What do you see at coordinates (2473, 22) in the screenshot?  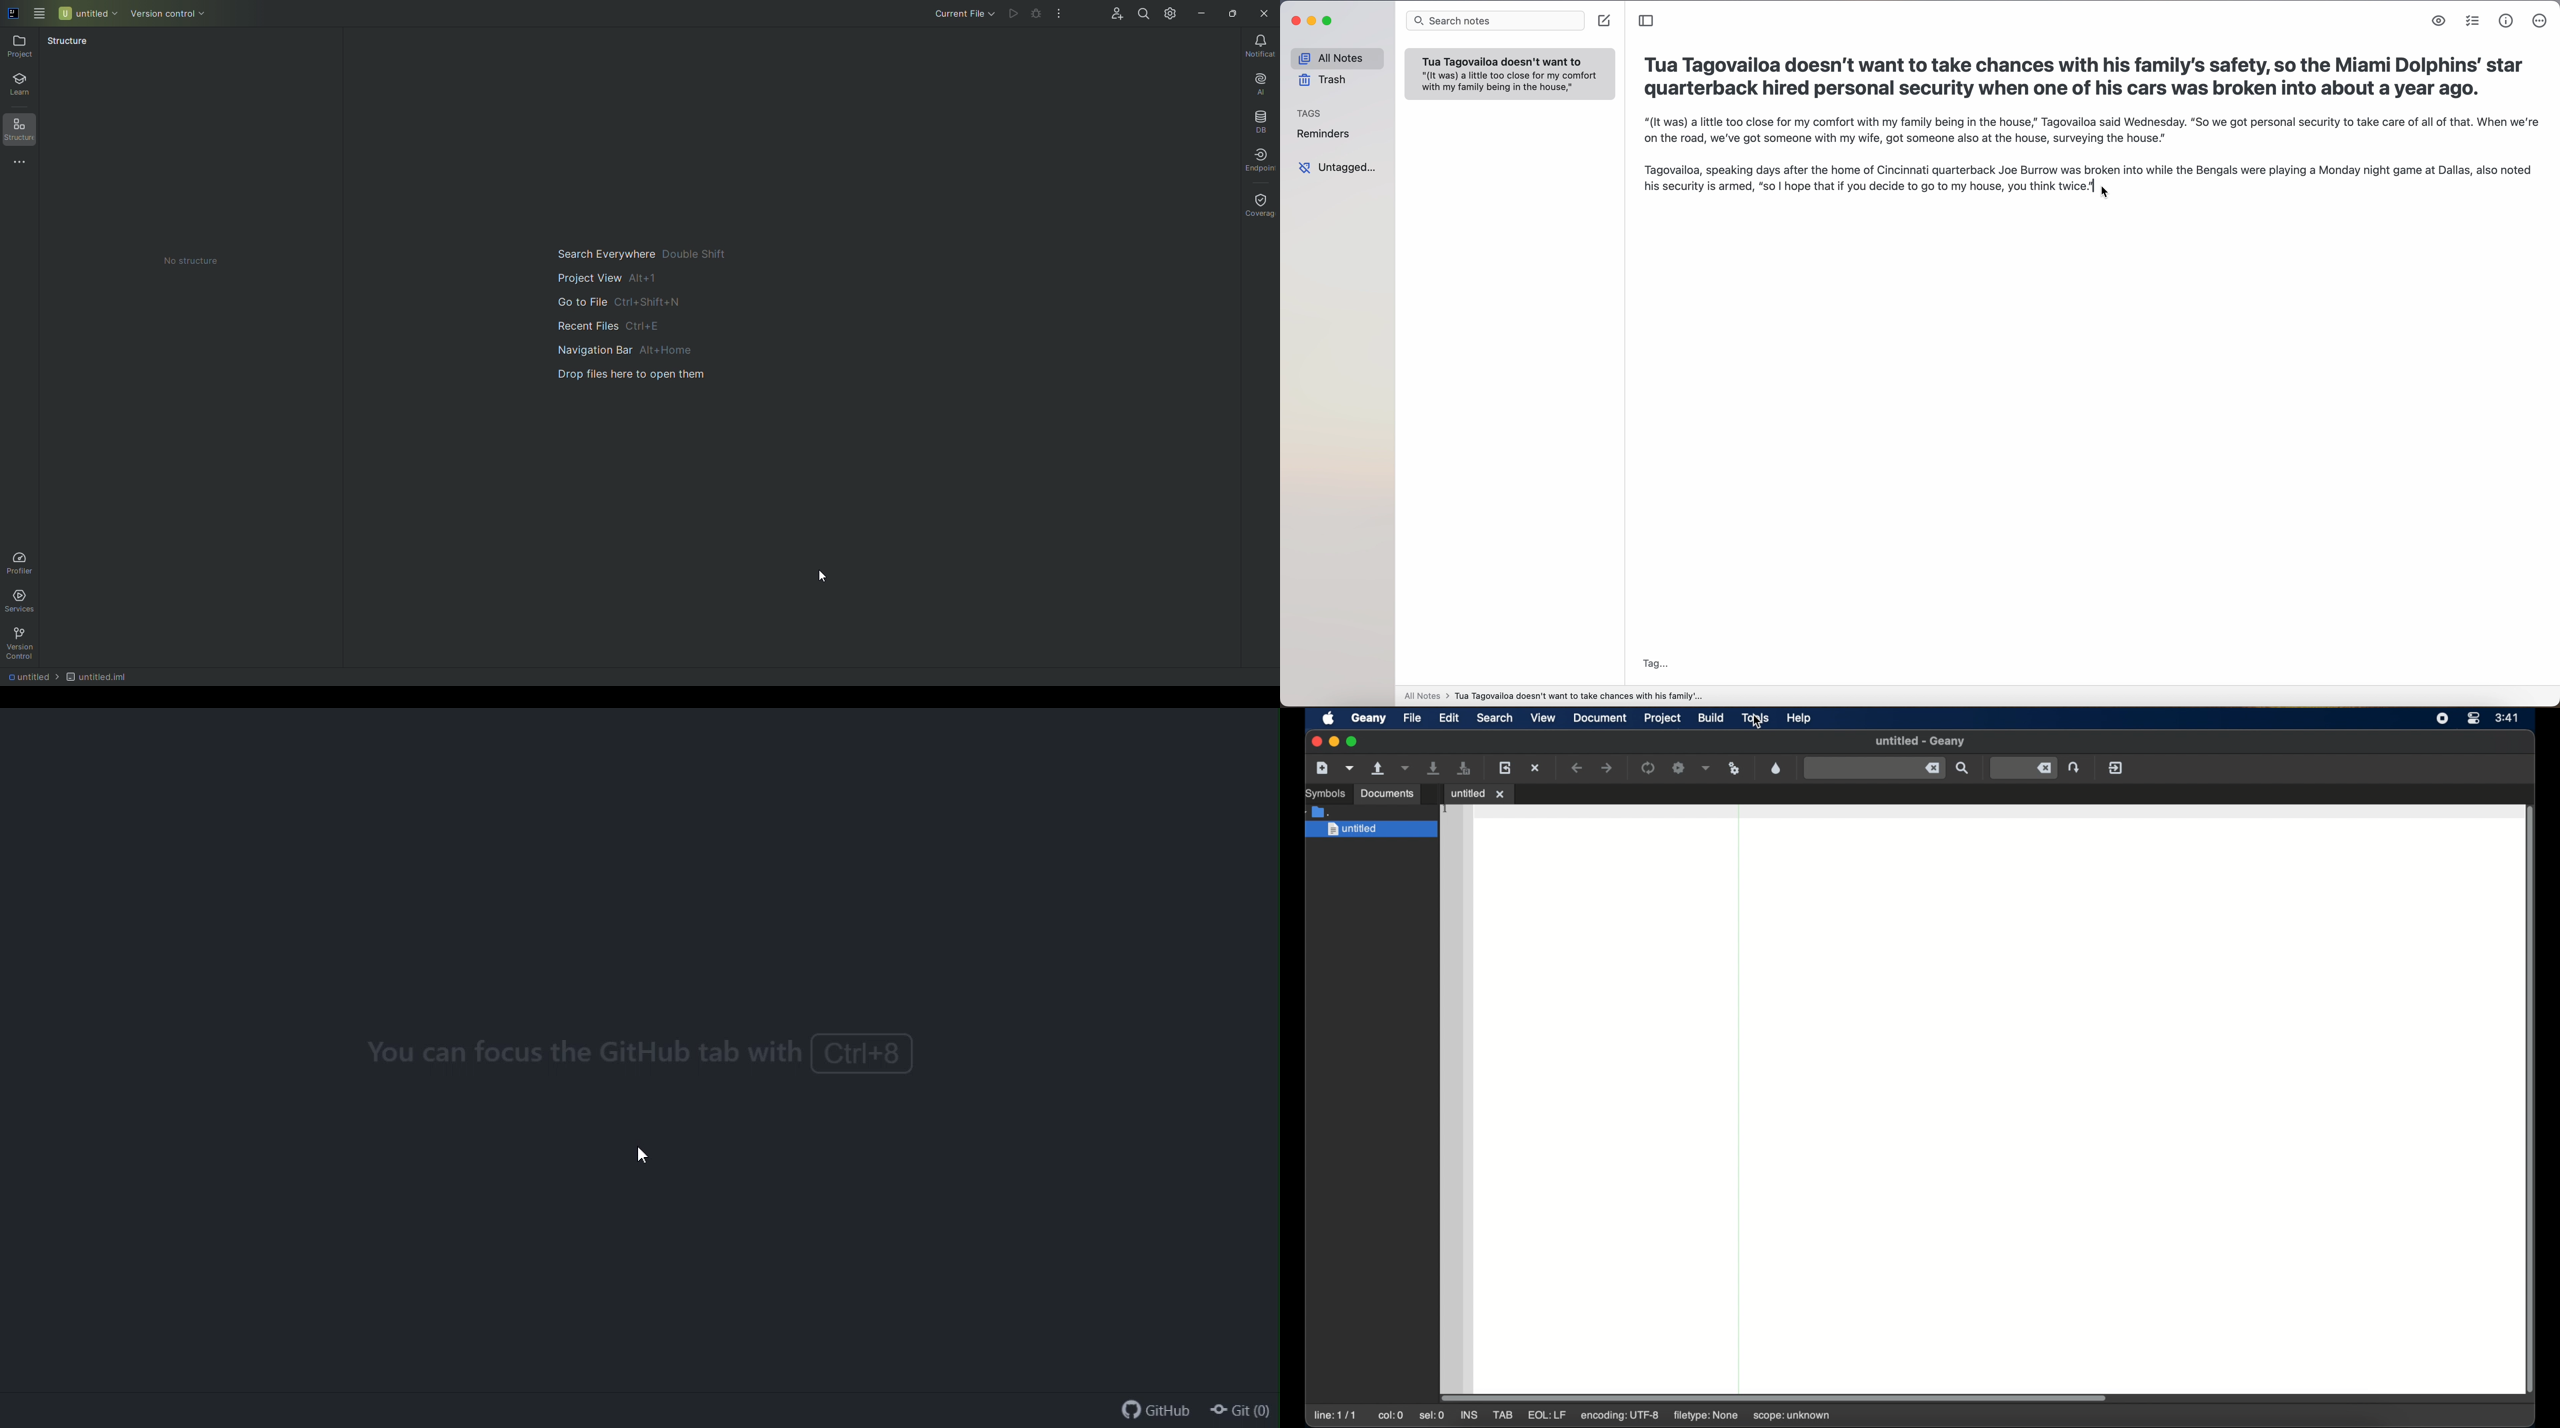 I see `check list` at bounding box center [2473, 22].